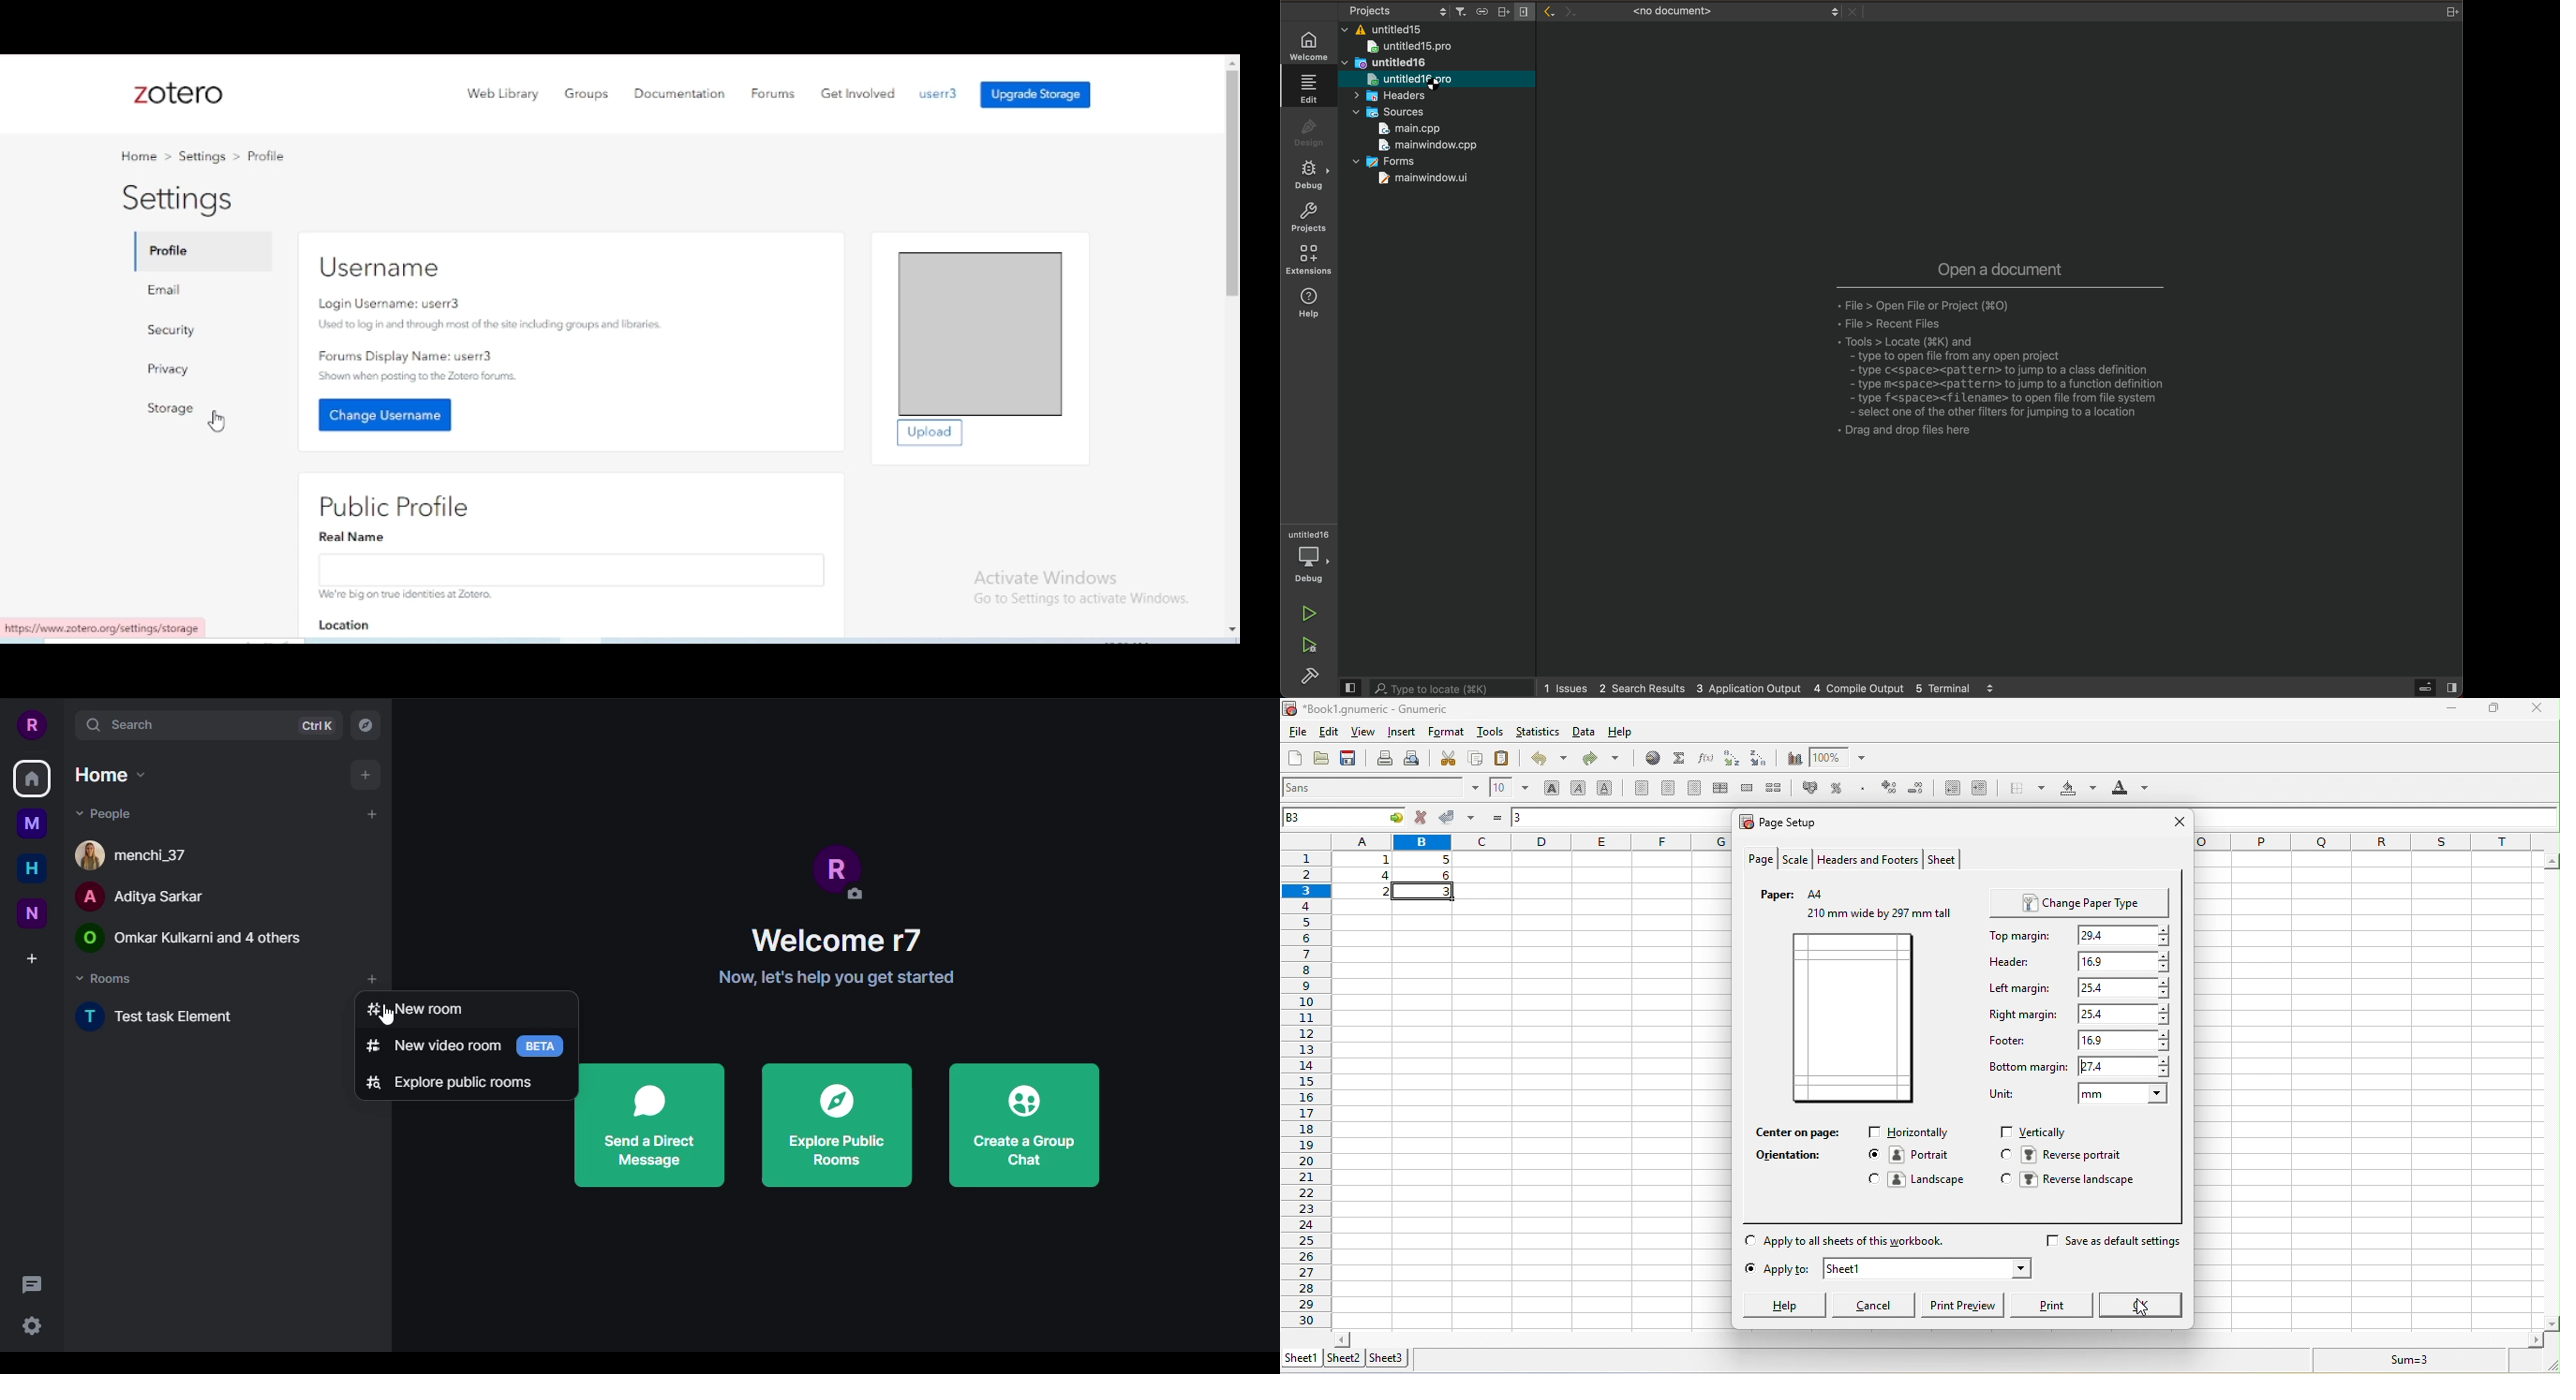 The height and width of the screenshot is (1400, 2576). I want to click on format the selection as accounting, so click(1812, 787).